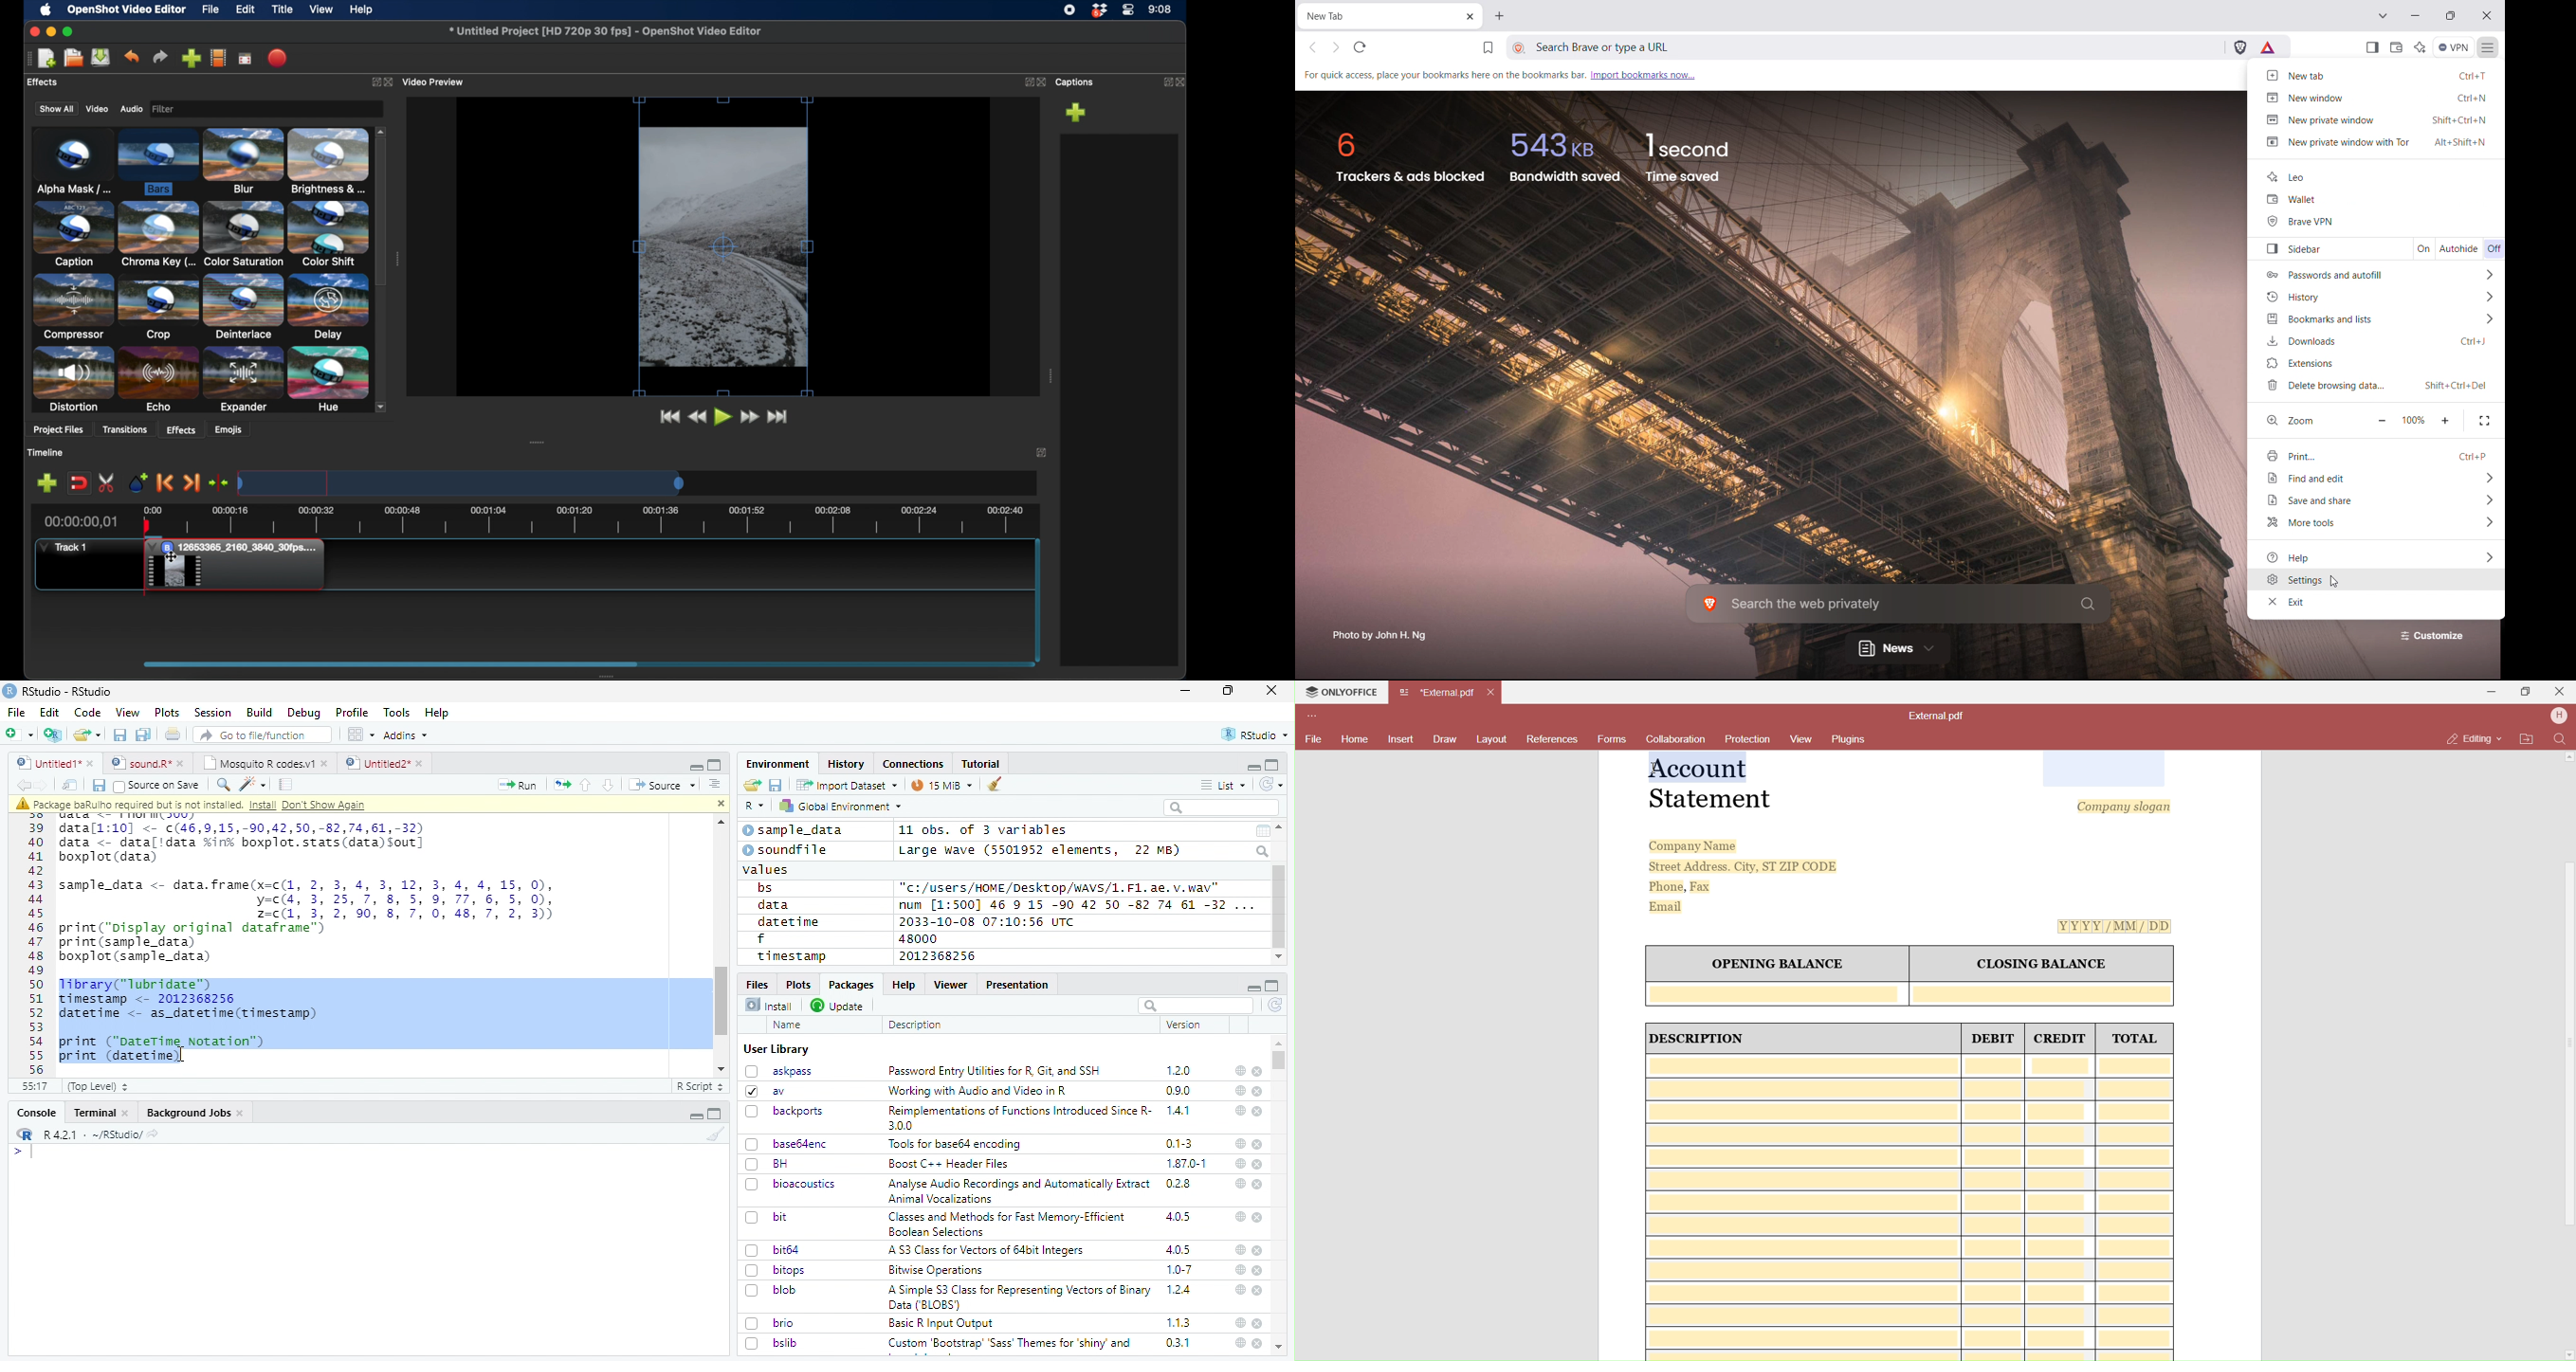 The width and height of the screenshot is (2576, 1372). I want to click on help, so click(1240, 1090).